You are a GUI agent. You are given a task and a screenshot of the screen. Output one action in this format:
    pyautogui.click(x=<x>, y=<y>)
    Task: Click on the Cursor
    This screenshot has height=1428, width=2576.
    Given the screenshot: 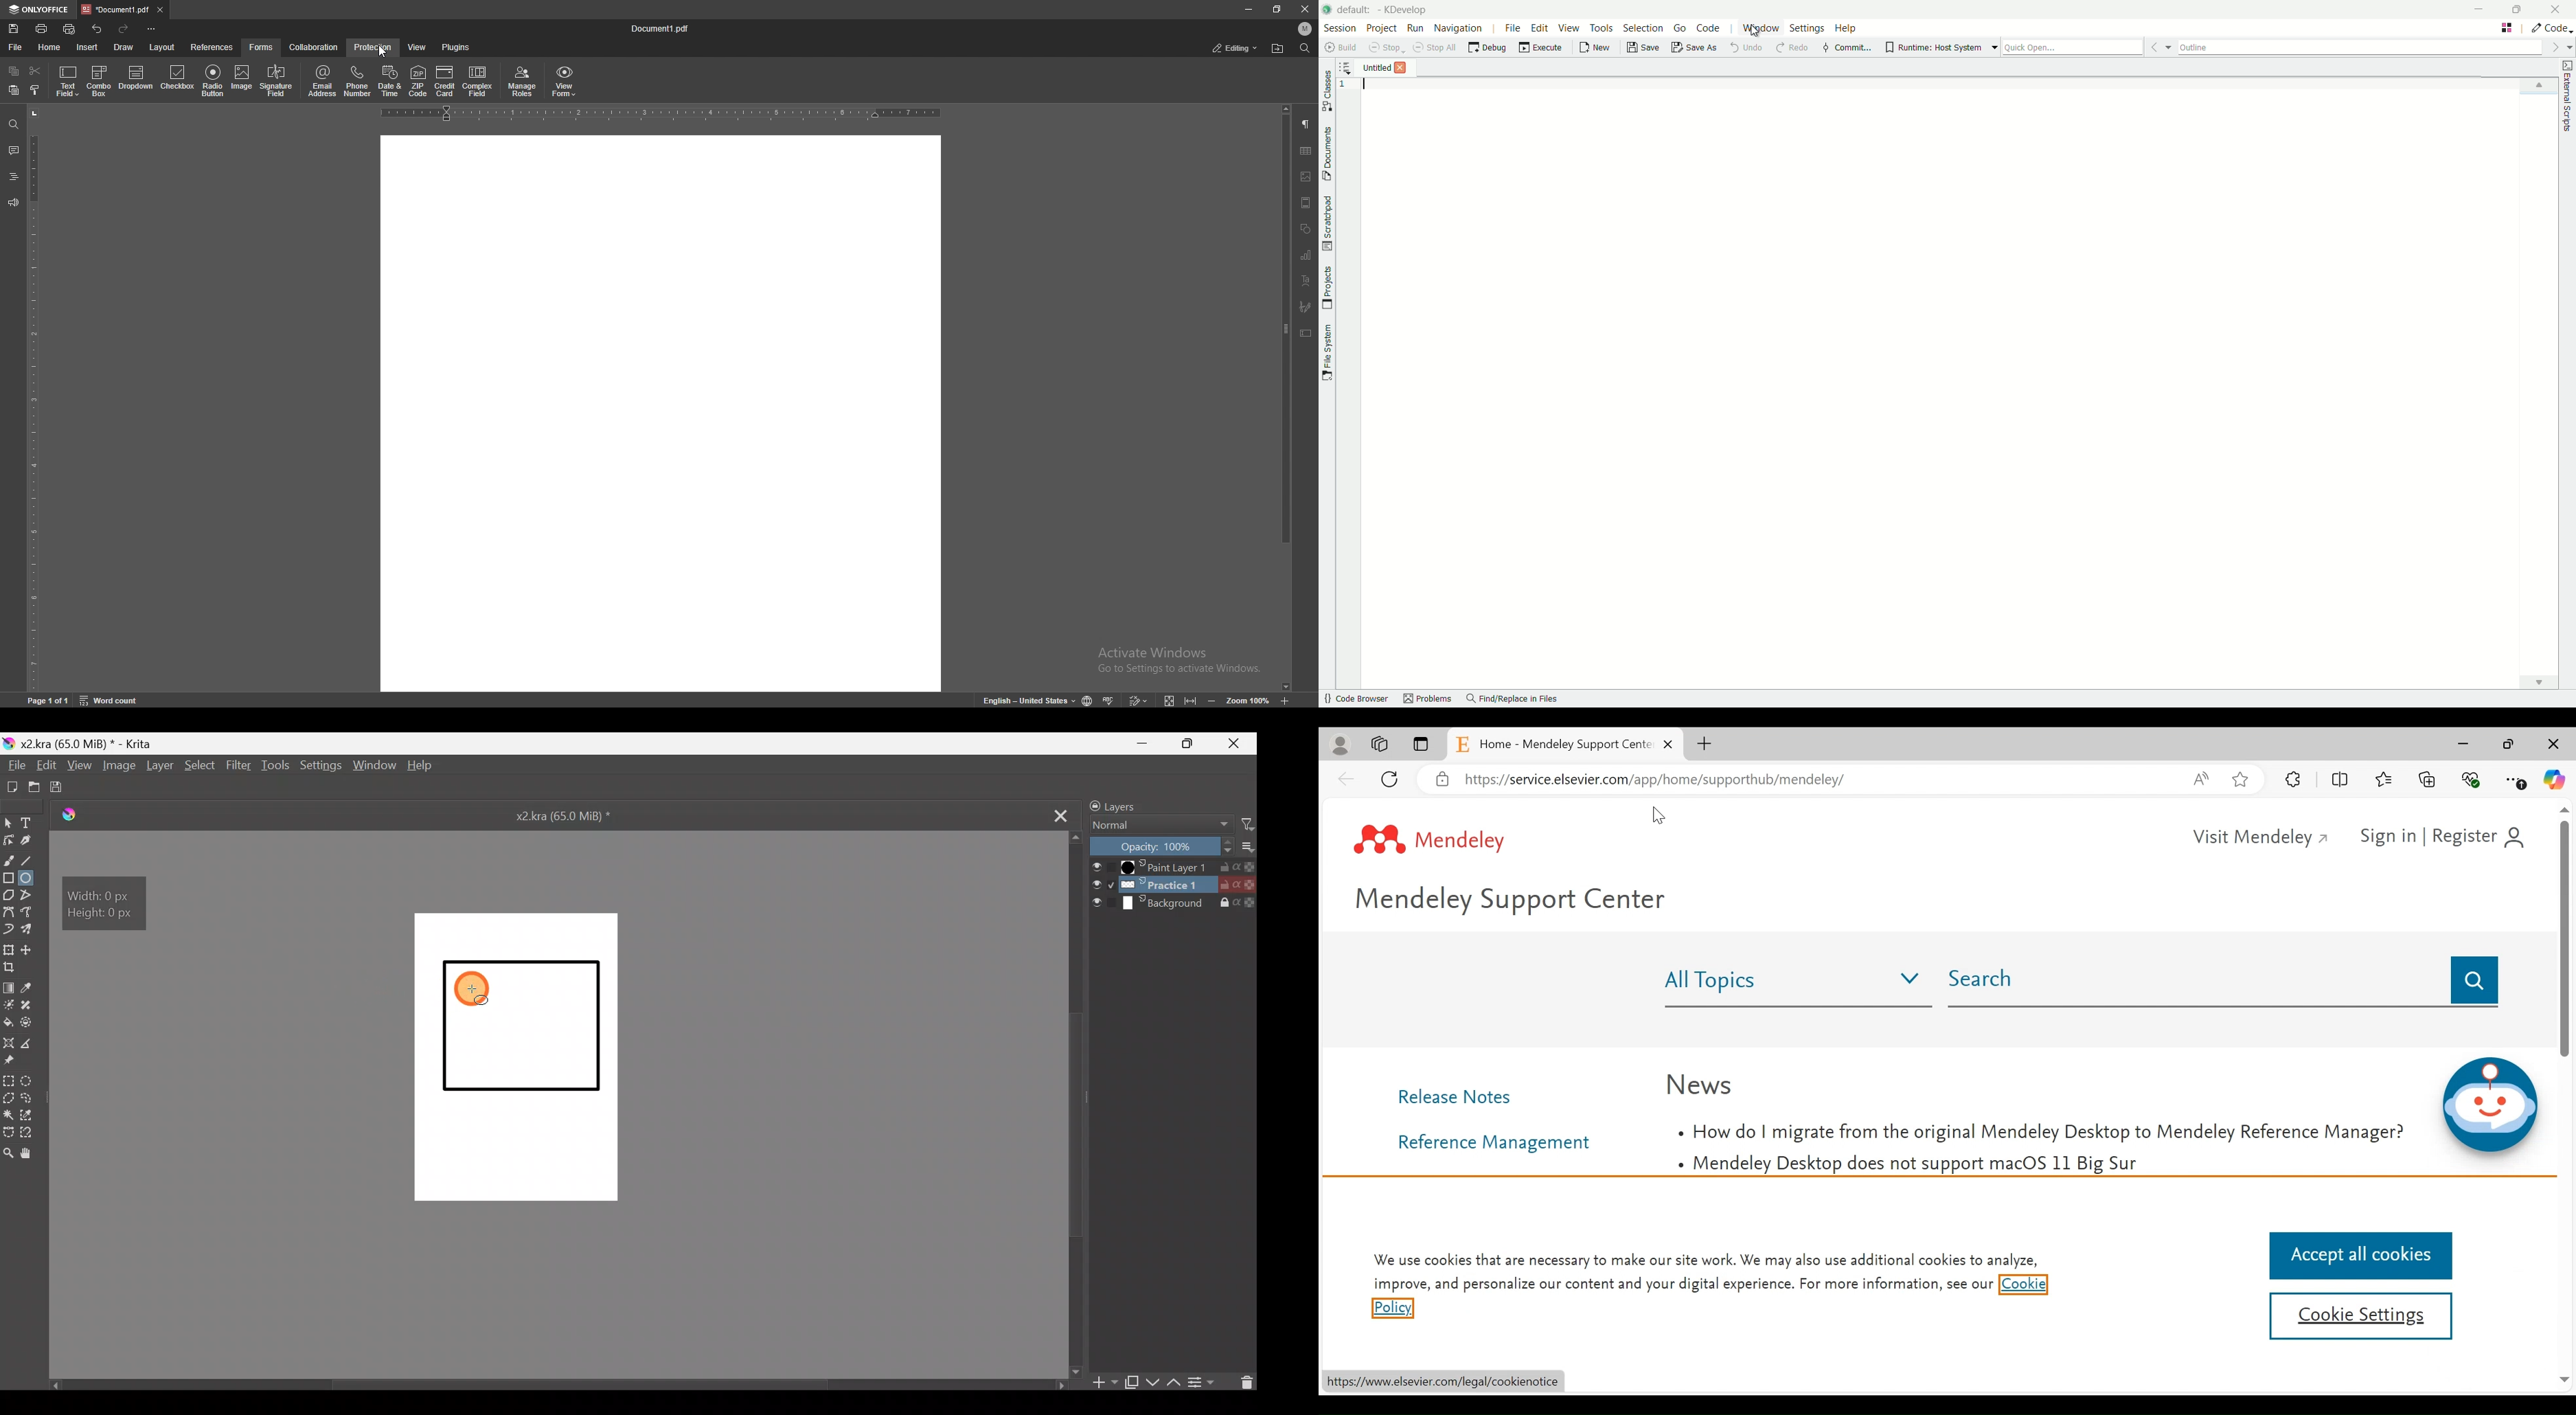 What is the action you would take?
    pyautogui.click(x=1658, y=815)
    